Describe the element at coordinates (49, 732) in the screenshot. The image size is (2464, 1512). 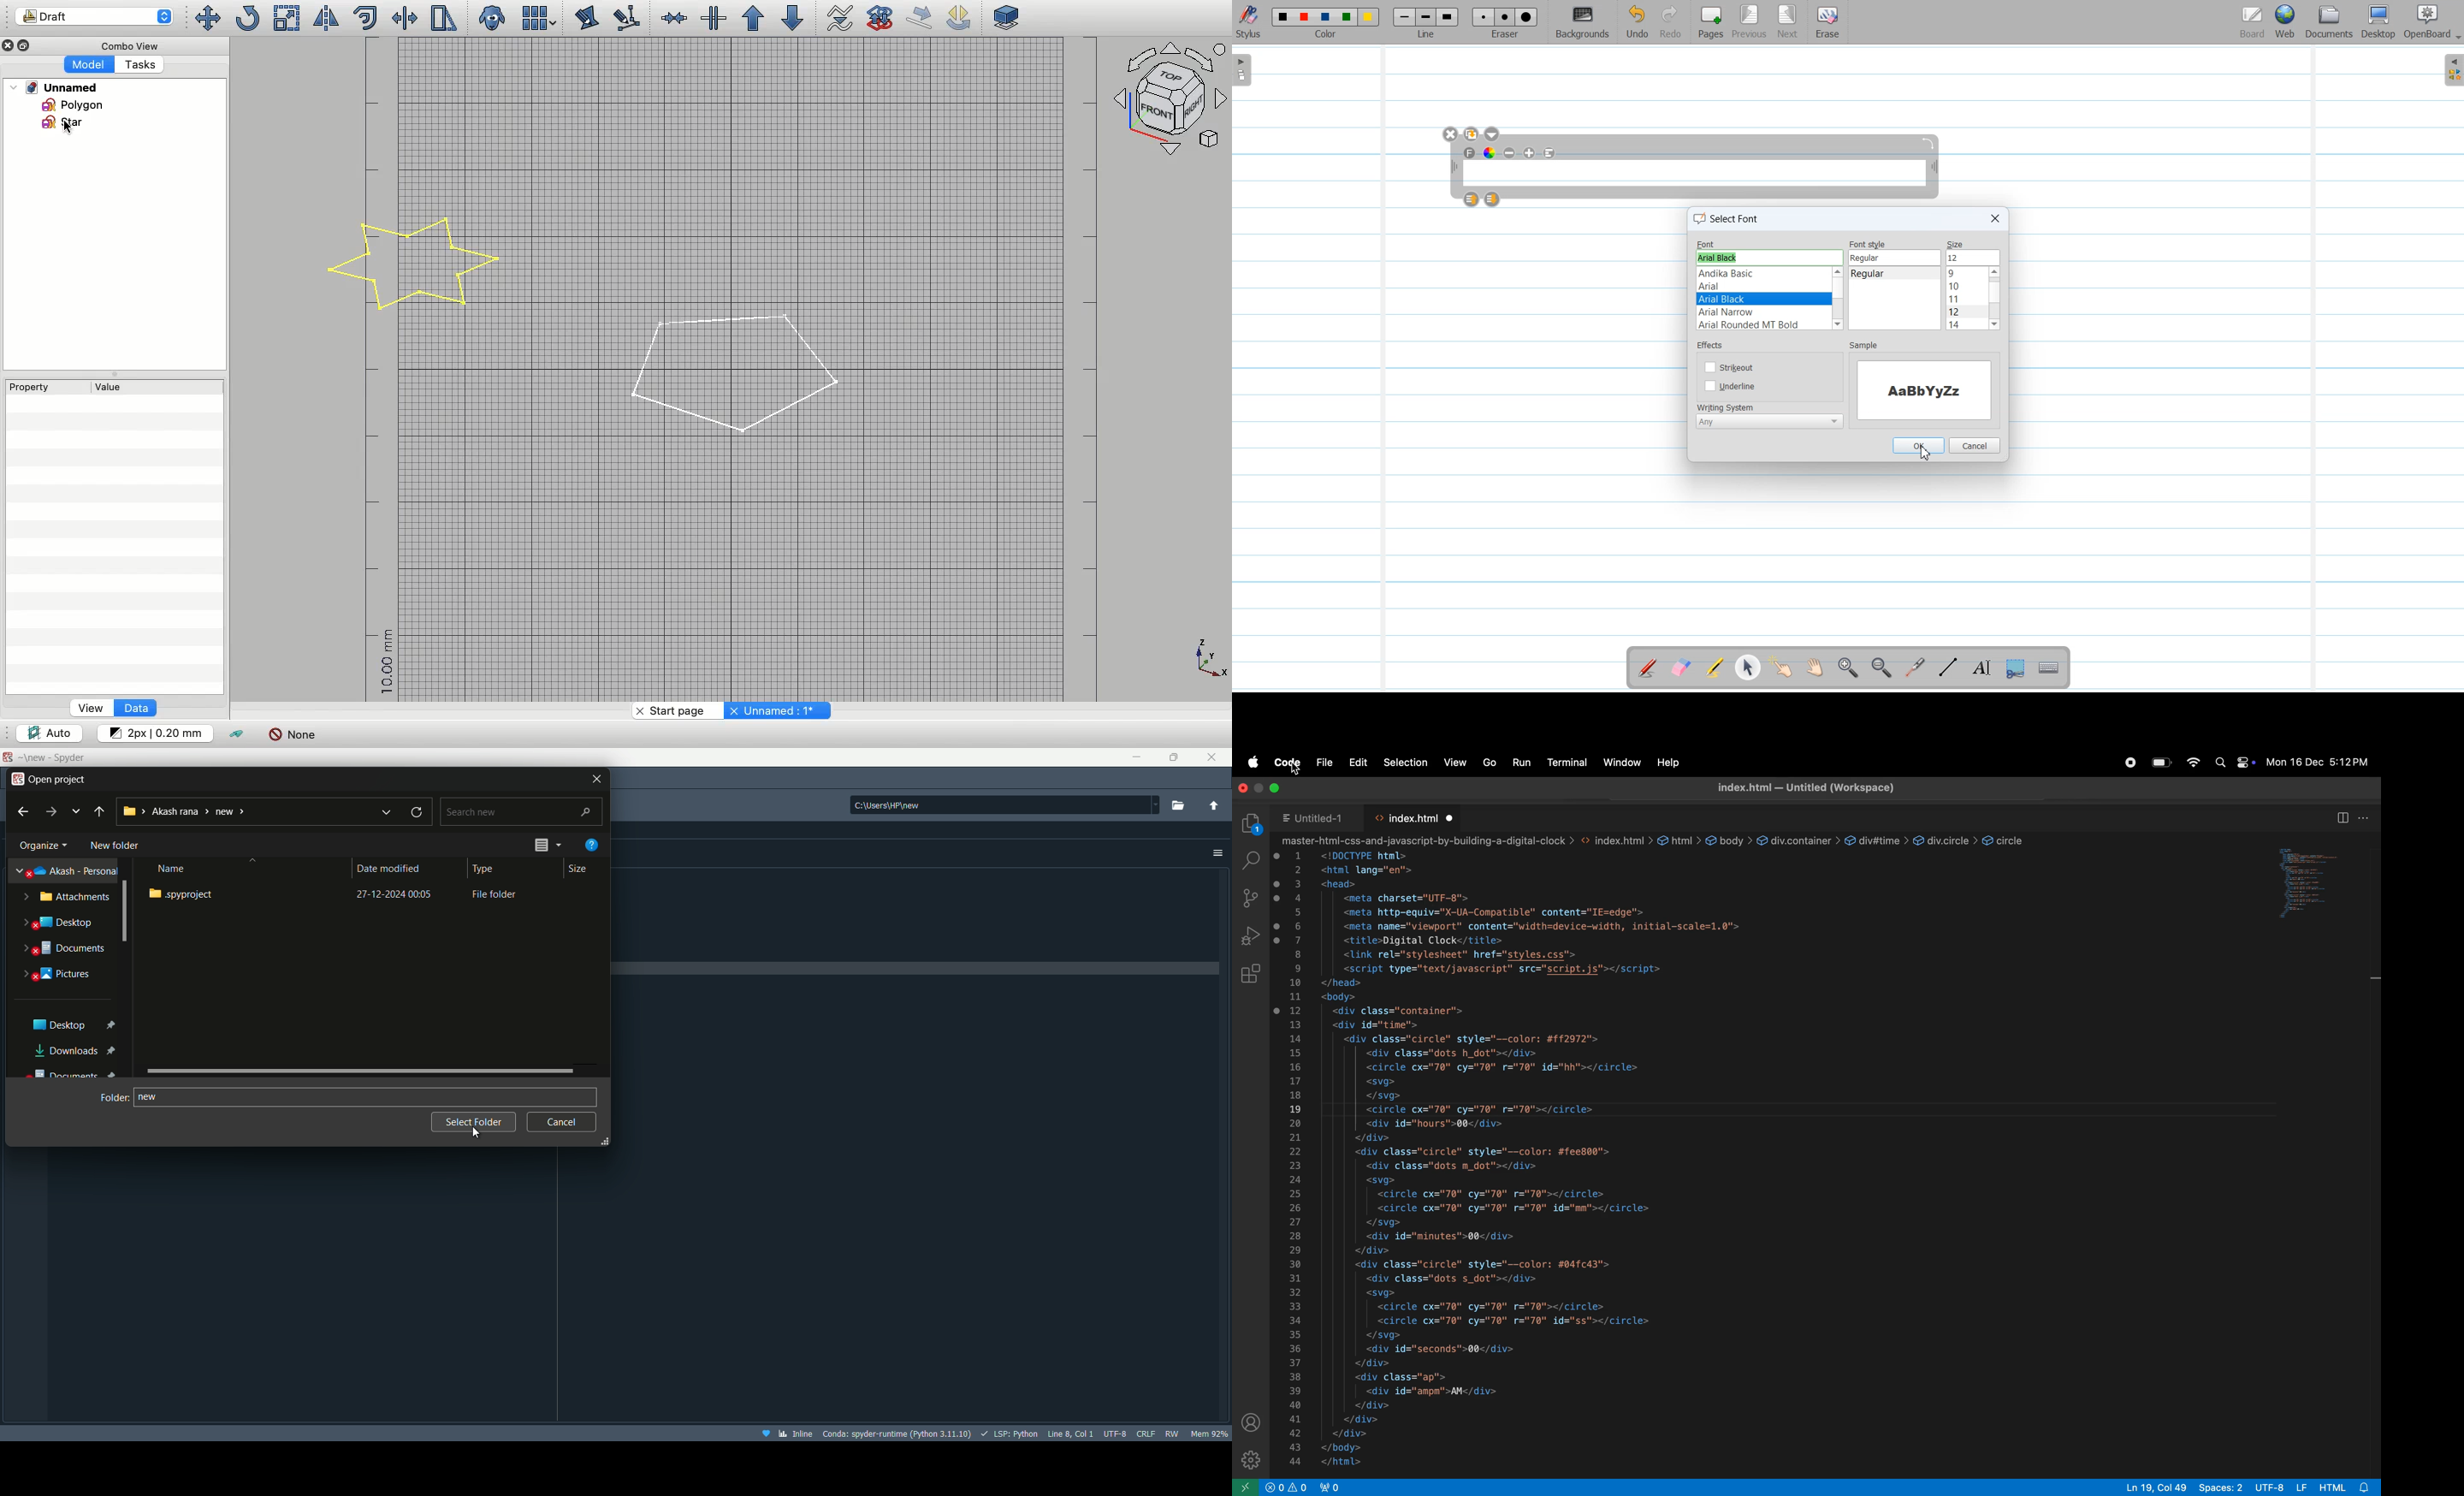
I see `Auto` at that location.